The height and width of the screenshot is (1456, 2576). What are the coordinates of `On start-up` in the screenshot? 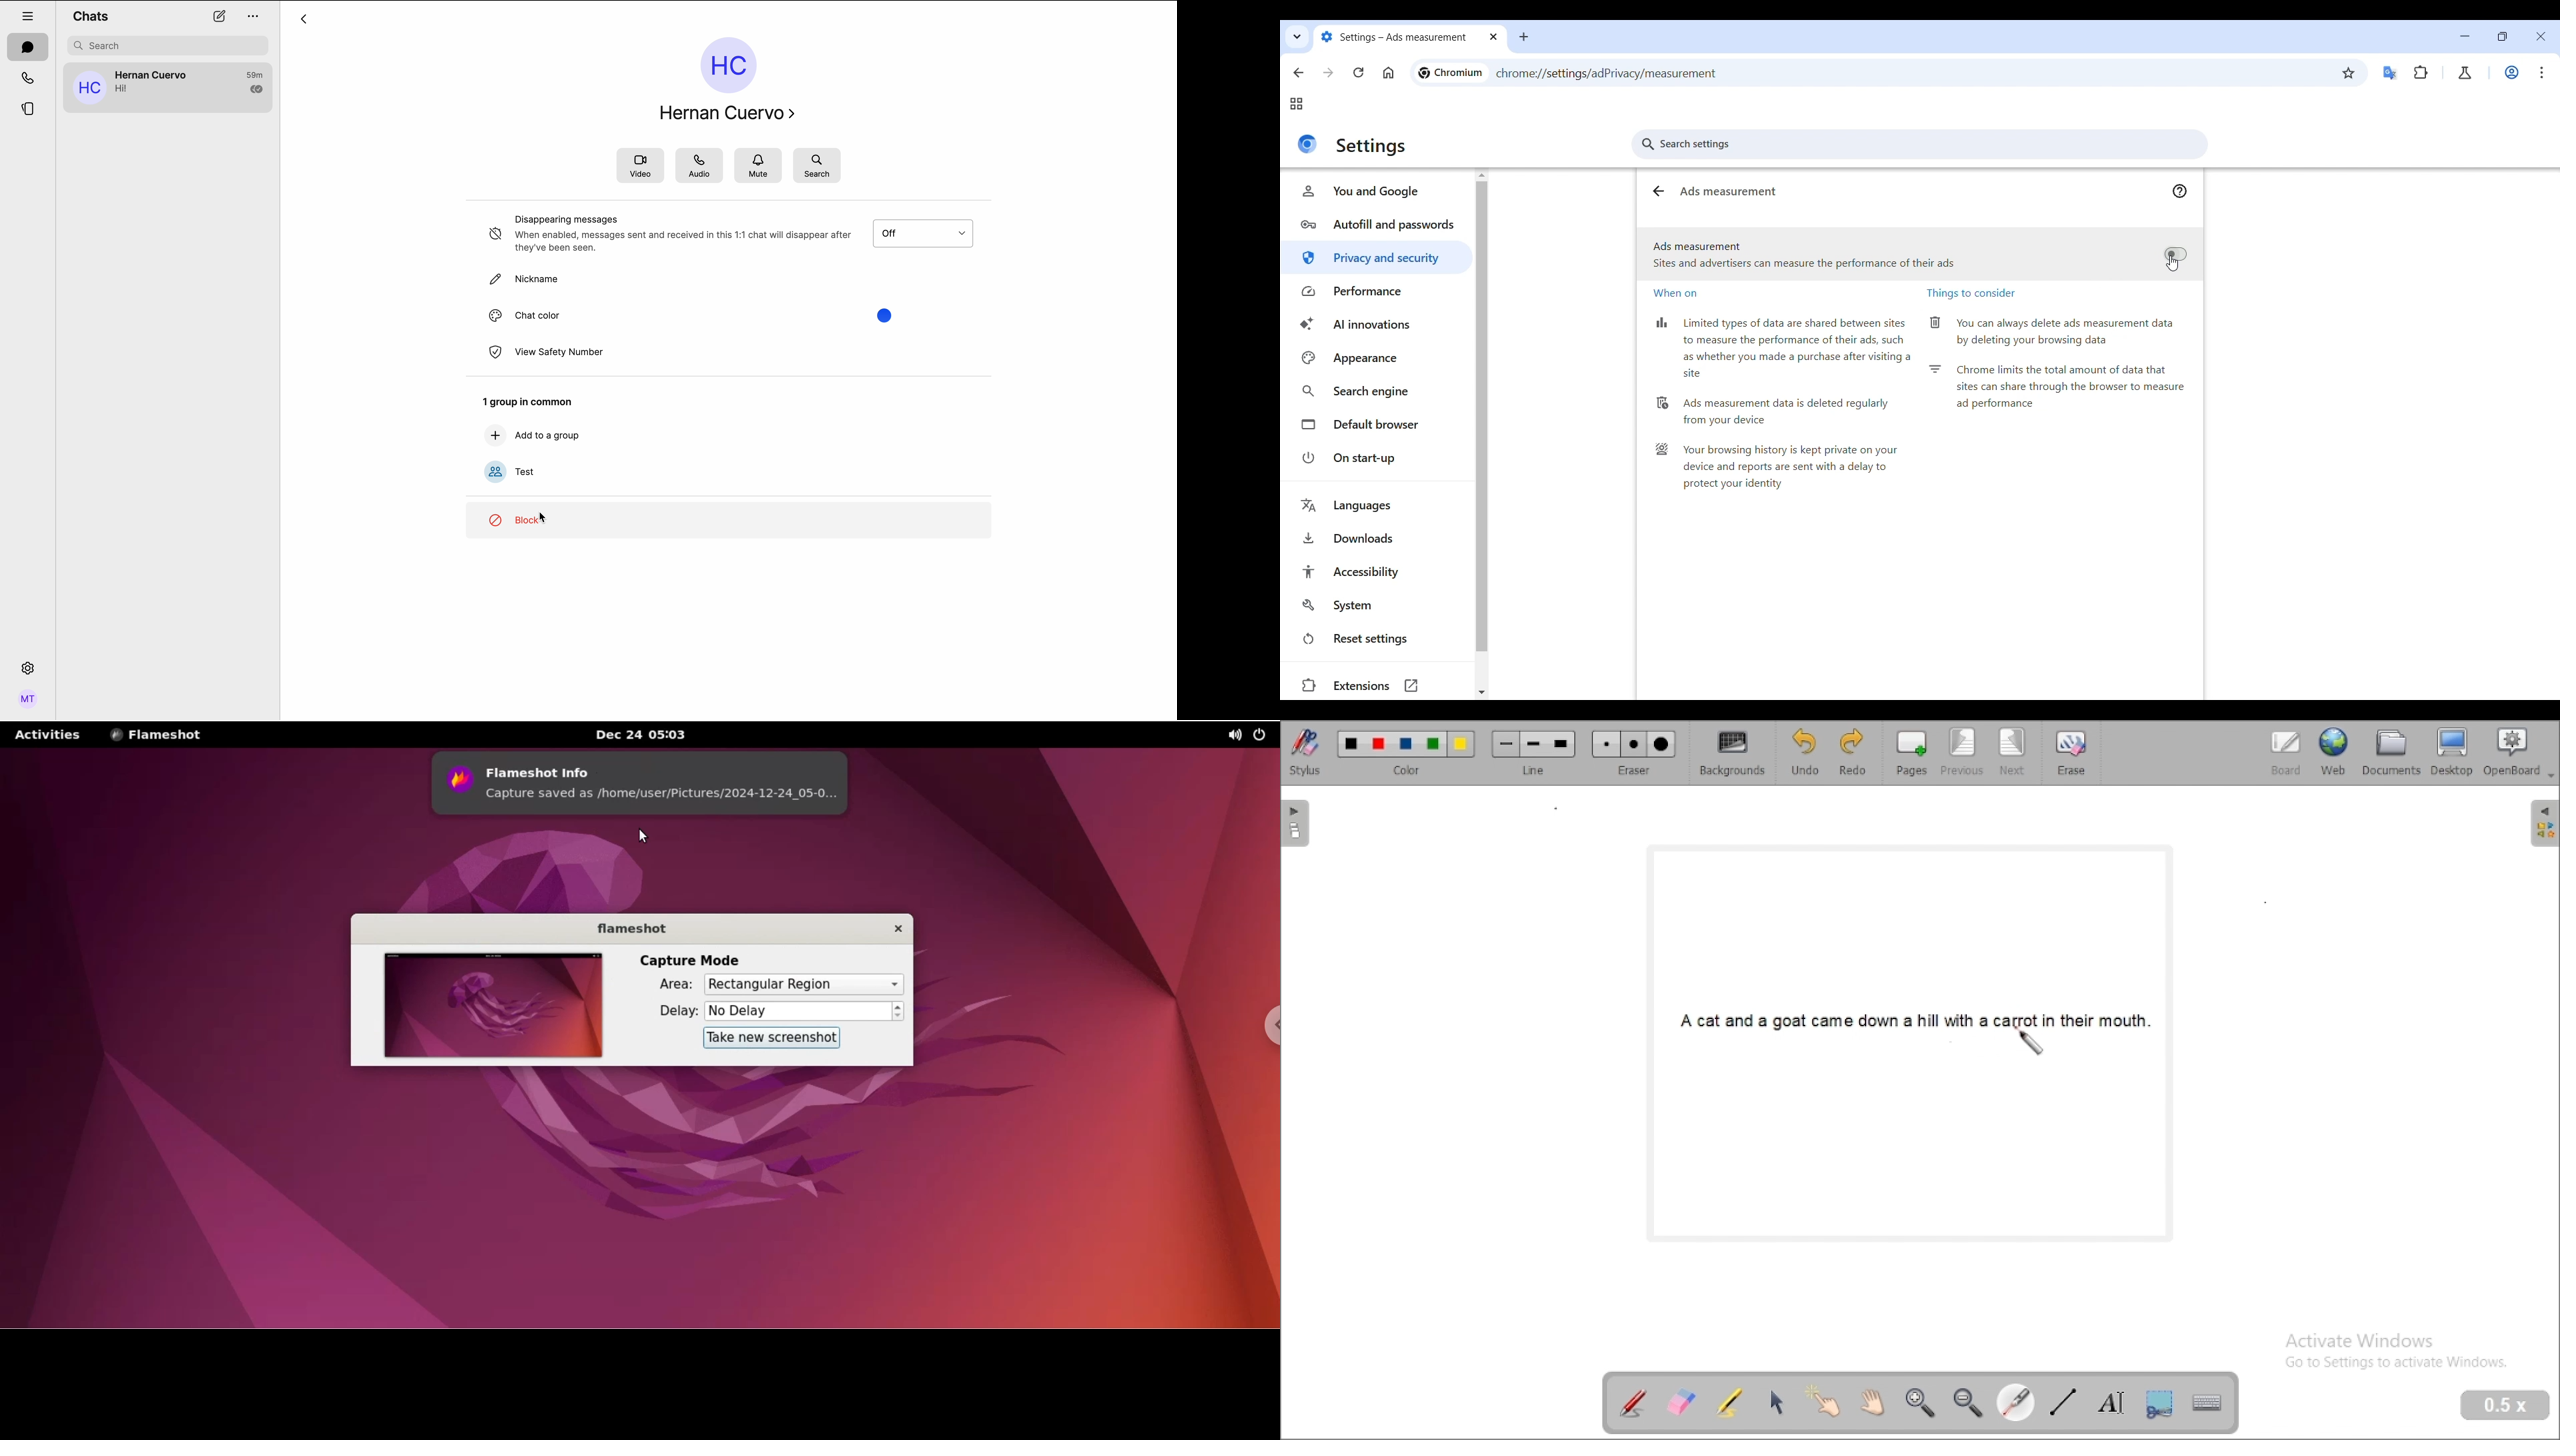 It's located at (1376, 457).